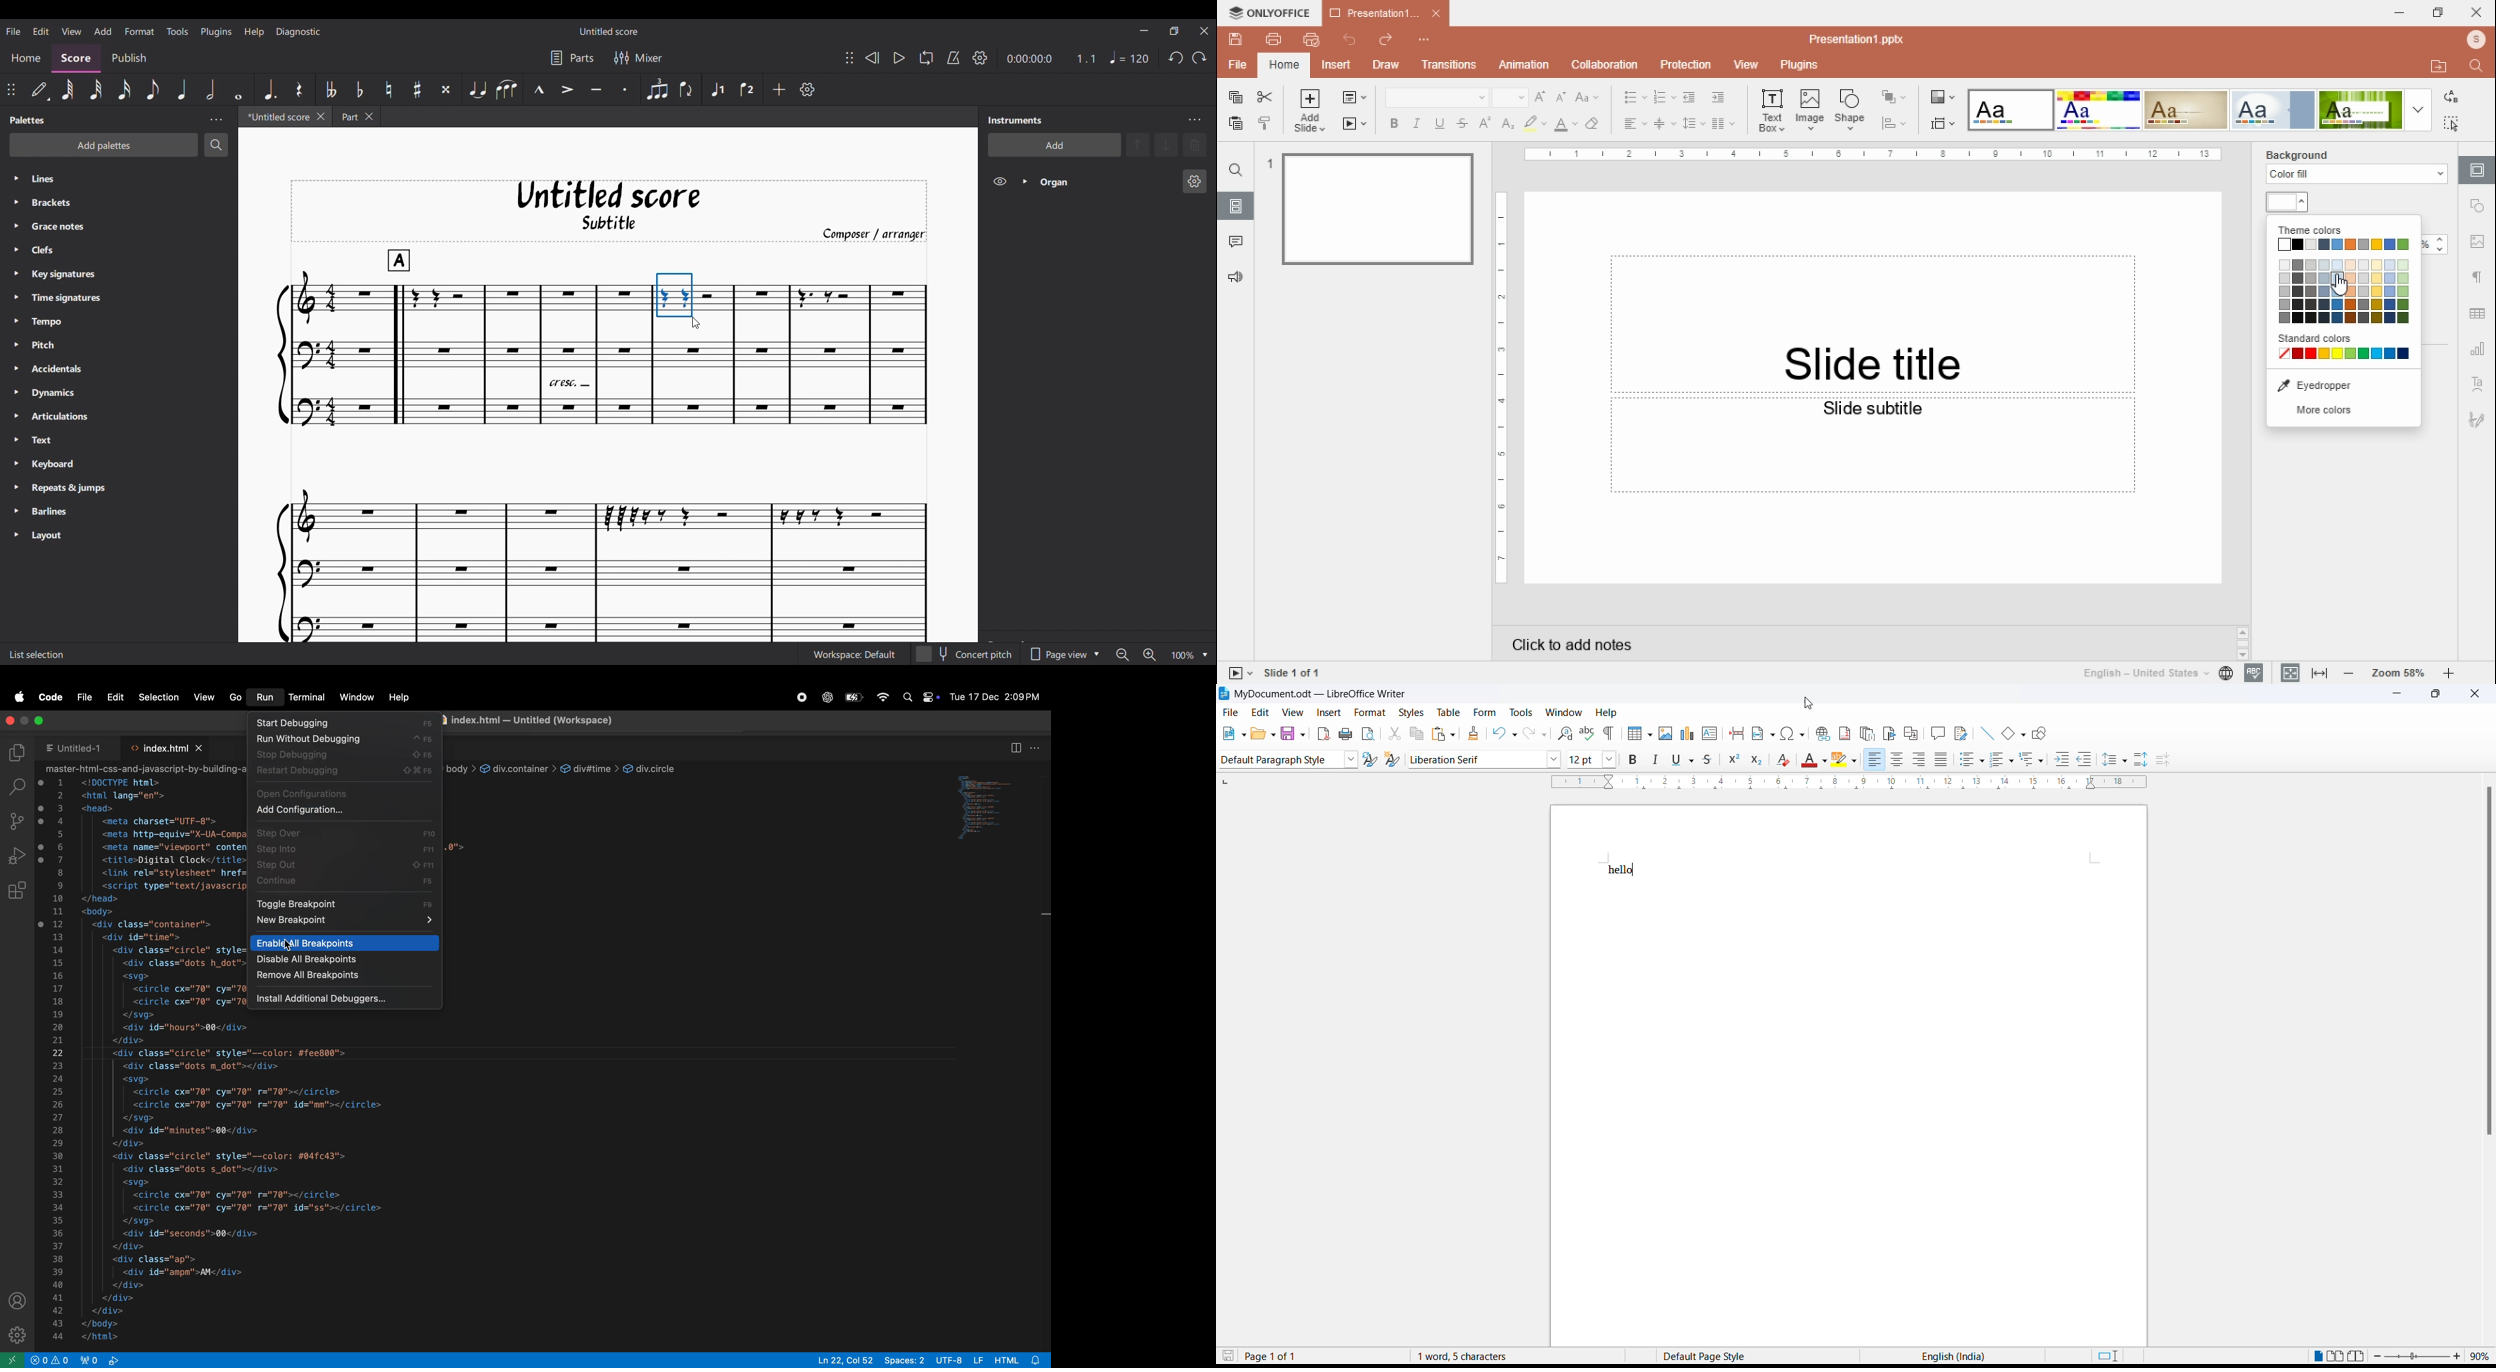 The width and height of the screenshot is (2520, 1372). What do you see at coordinates (1664, 124) in the screenshot?
I see `vertical align` at bounding box center [1664, 124].